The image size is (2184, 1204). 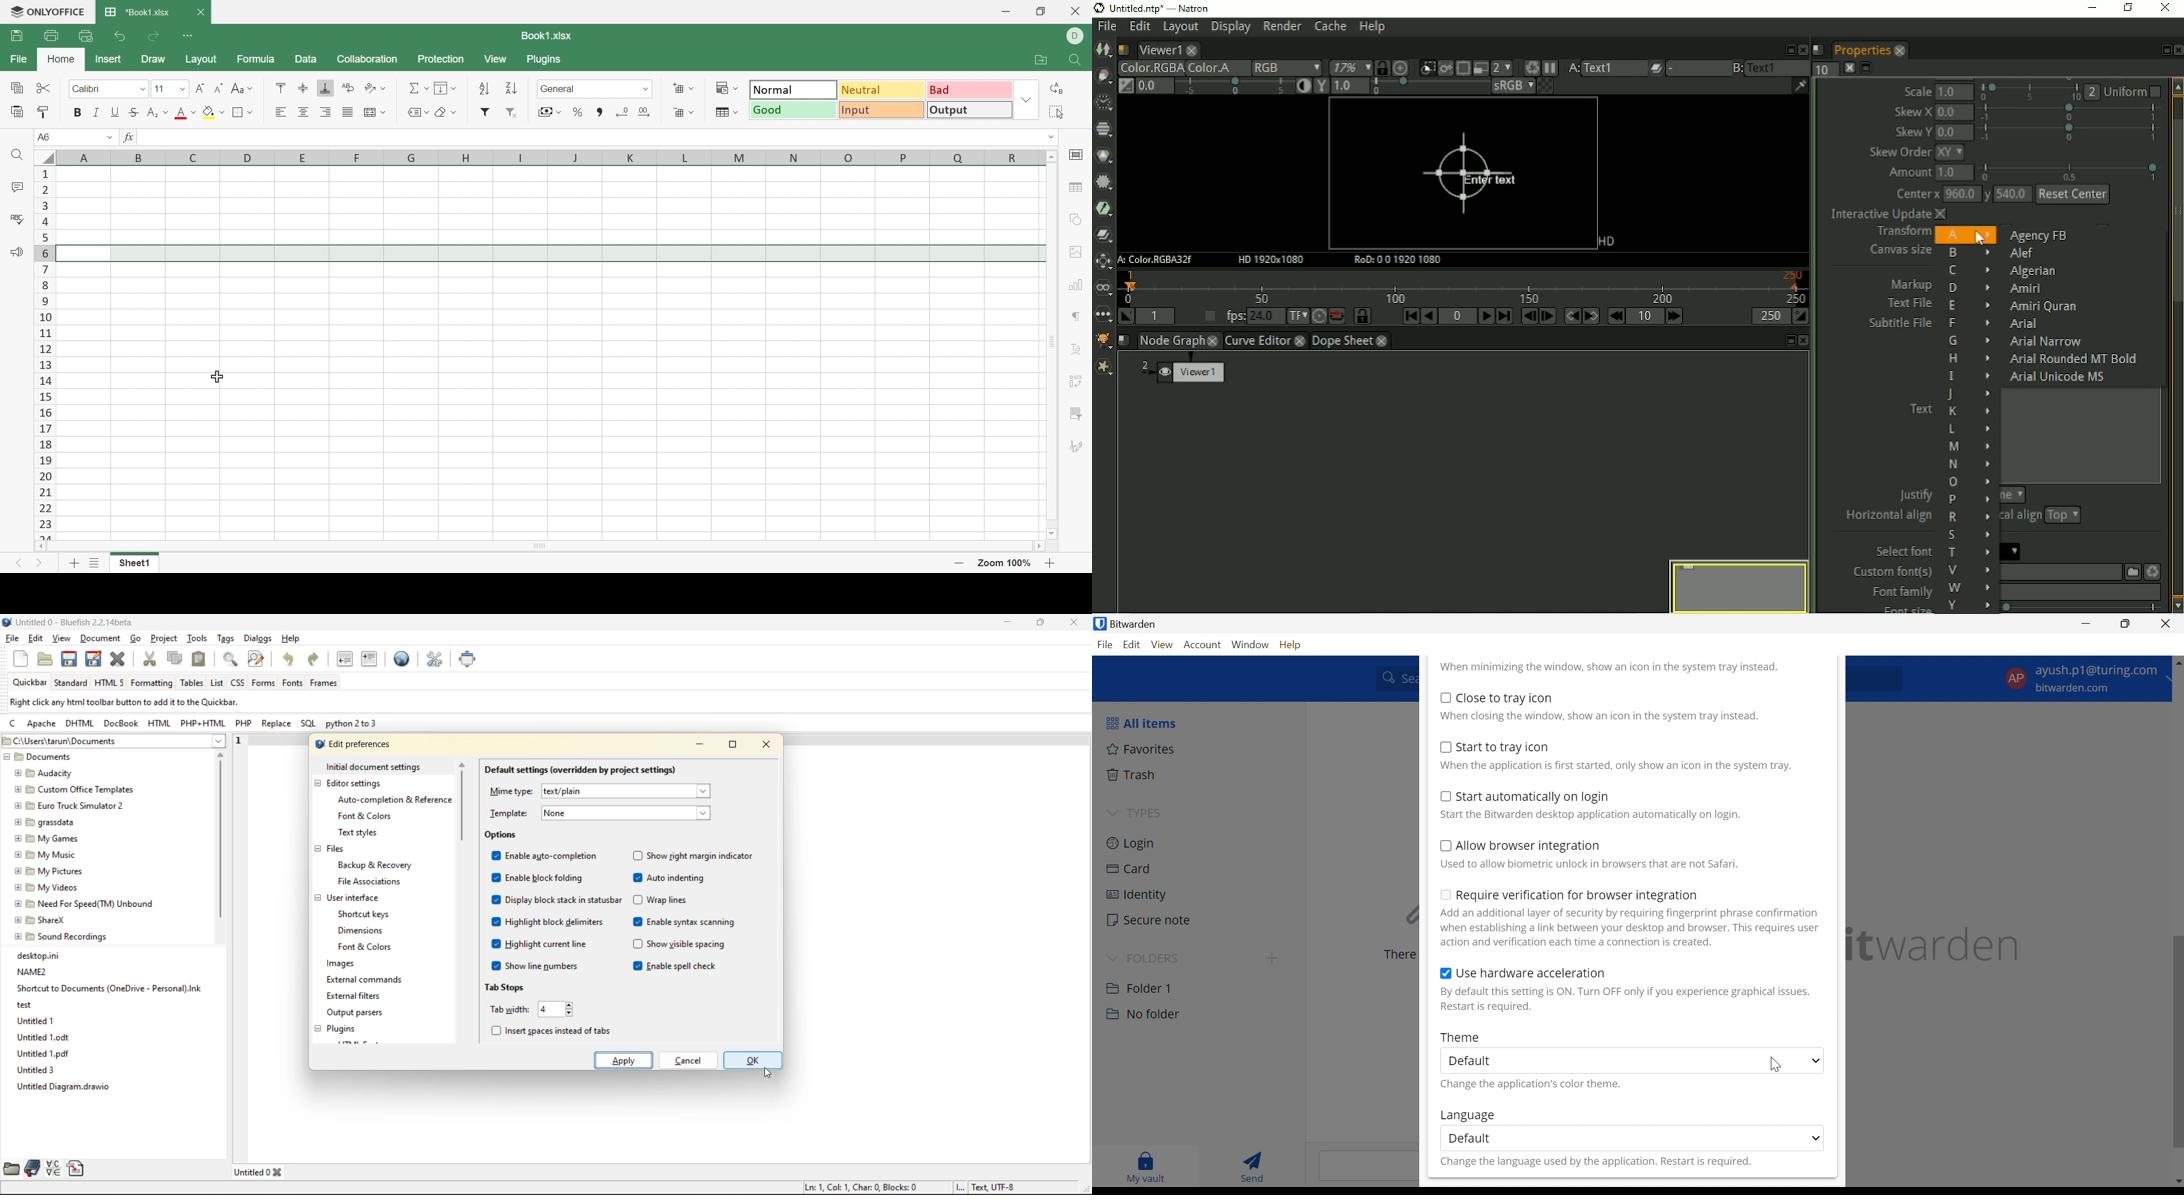 I want to click on All items, so click(x=1140, y=723).